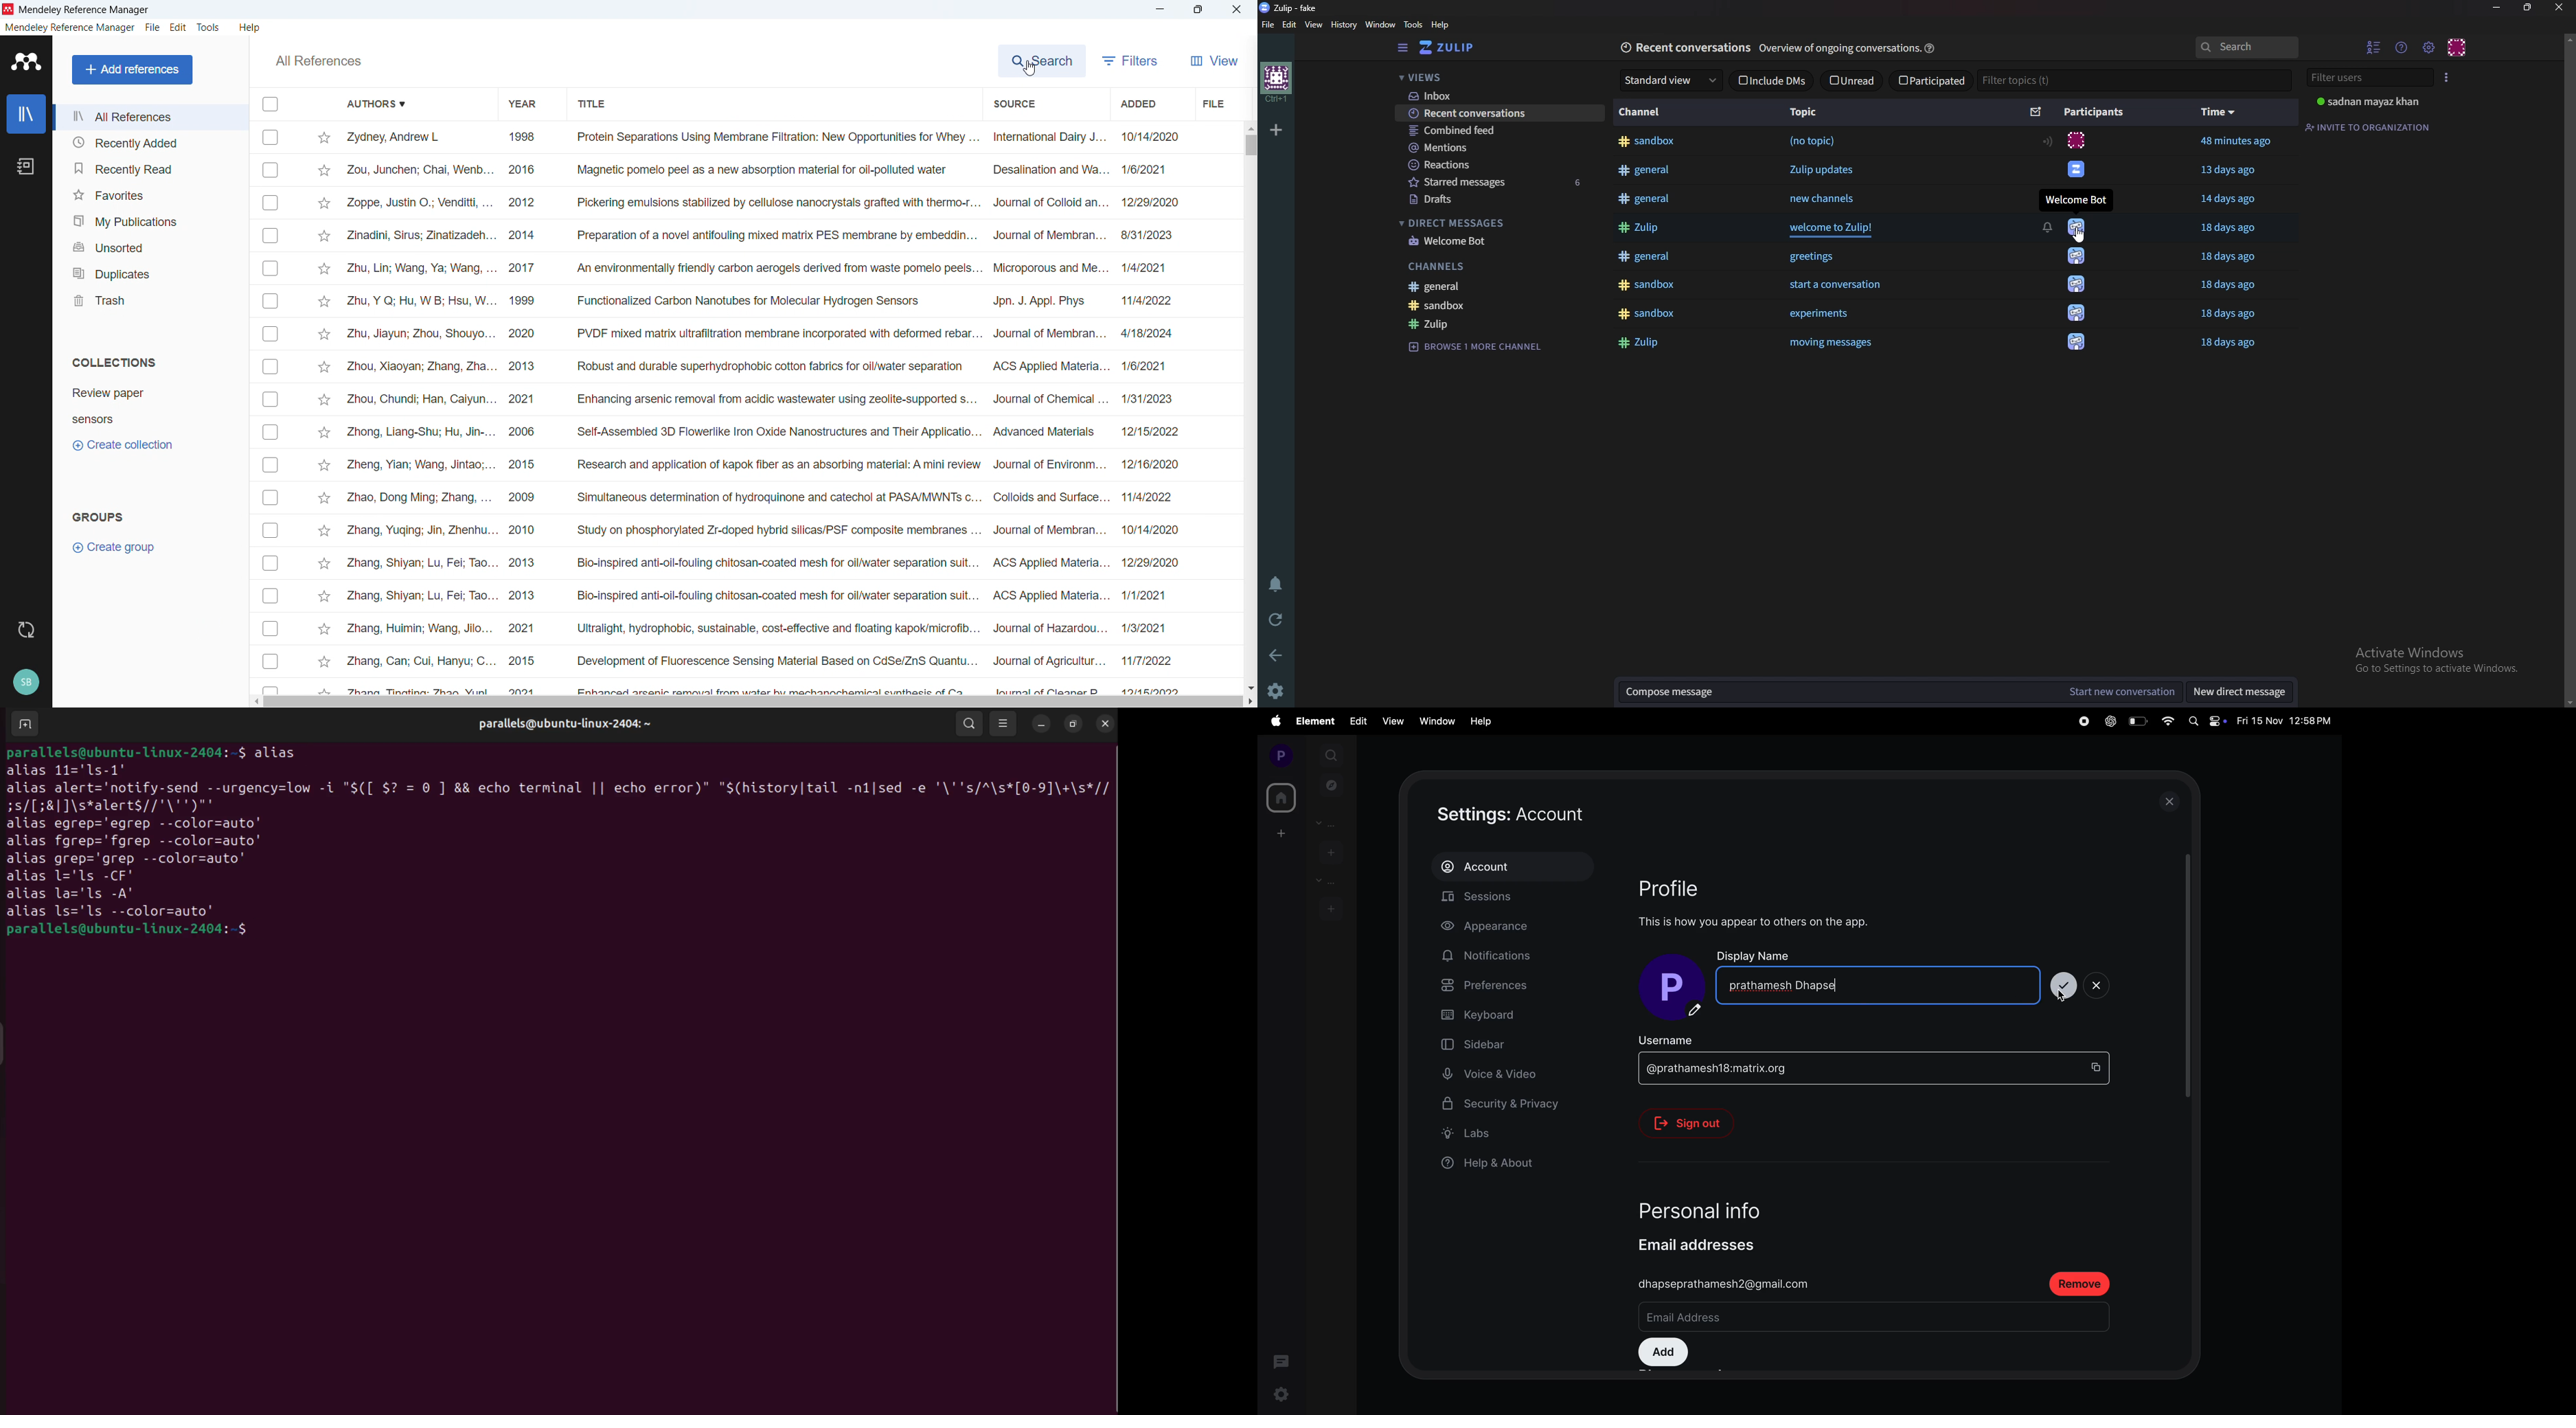 Image resolution: width=2576 pixels, height=1428 pixels. What do you see at coordinates (1819, 315) in the screenshot?
I see `experiments` at bounding box center [1819, 315].